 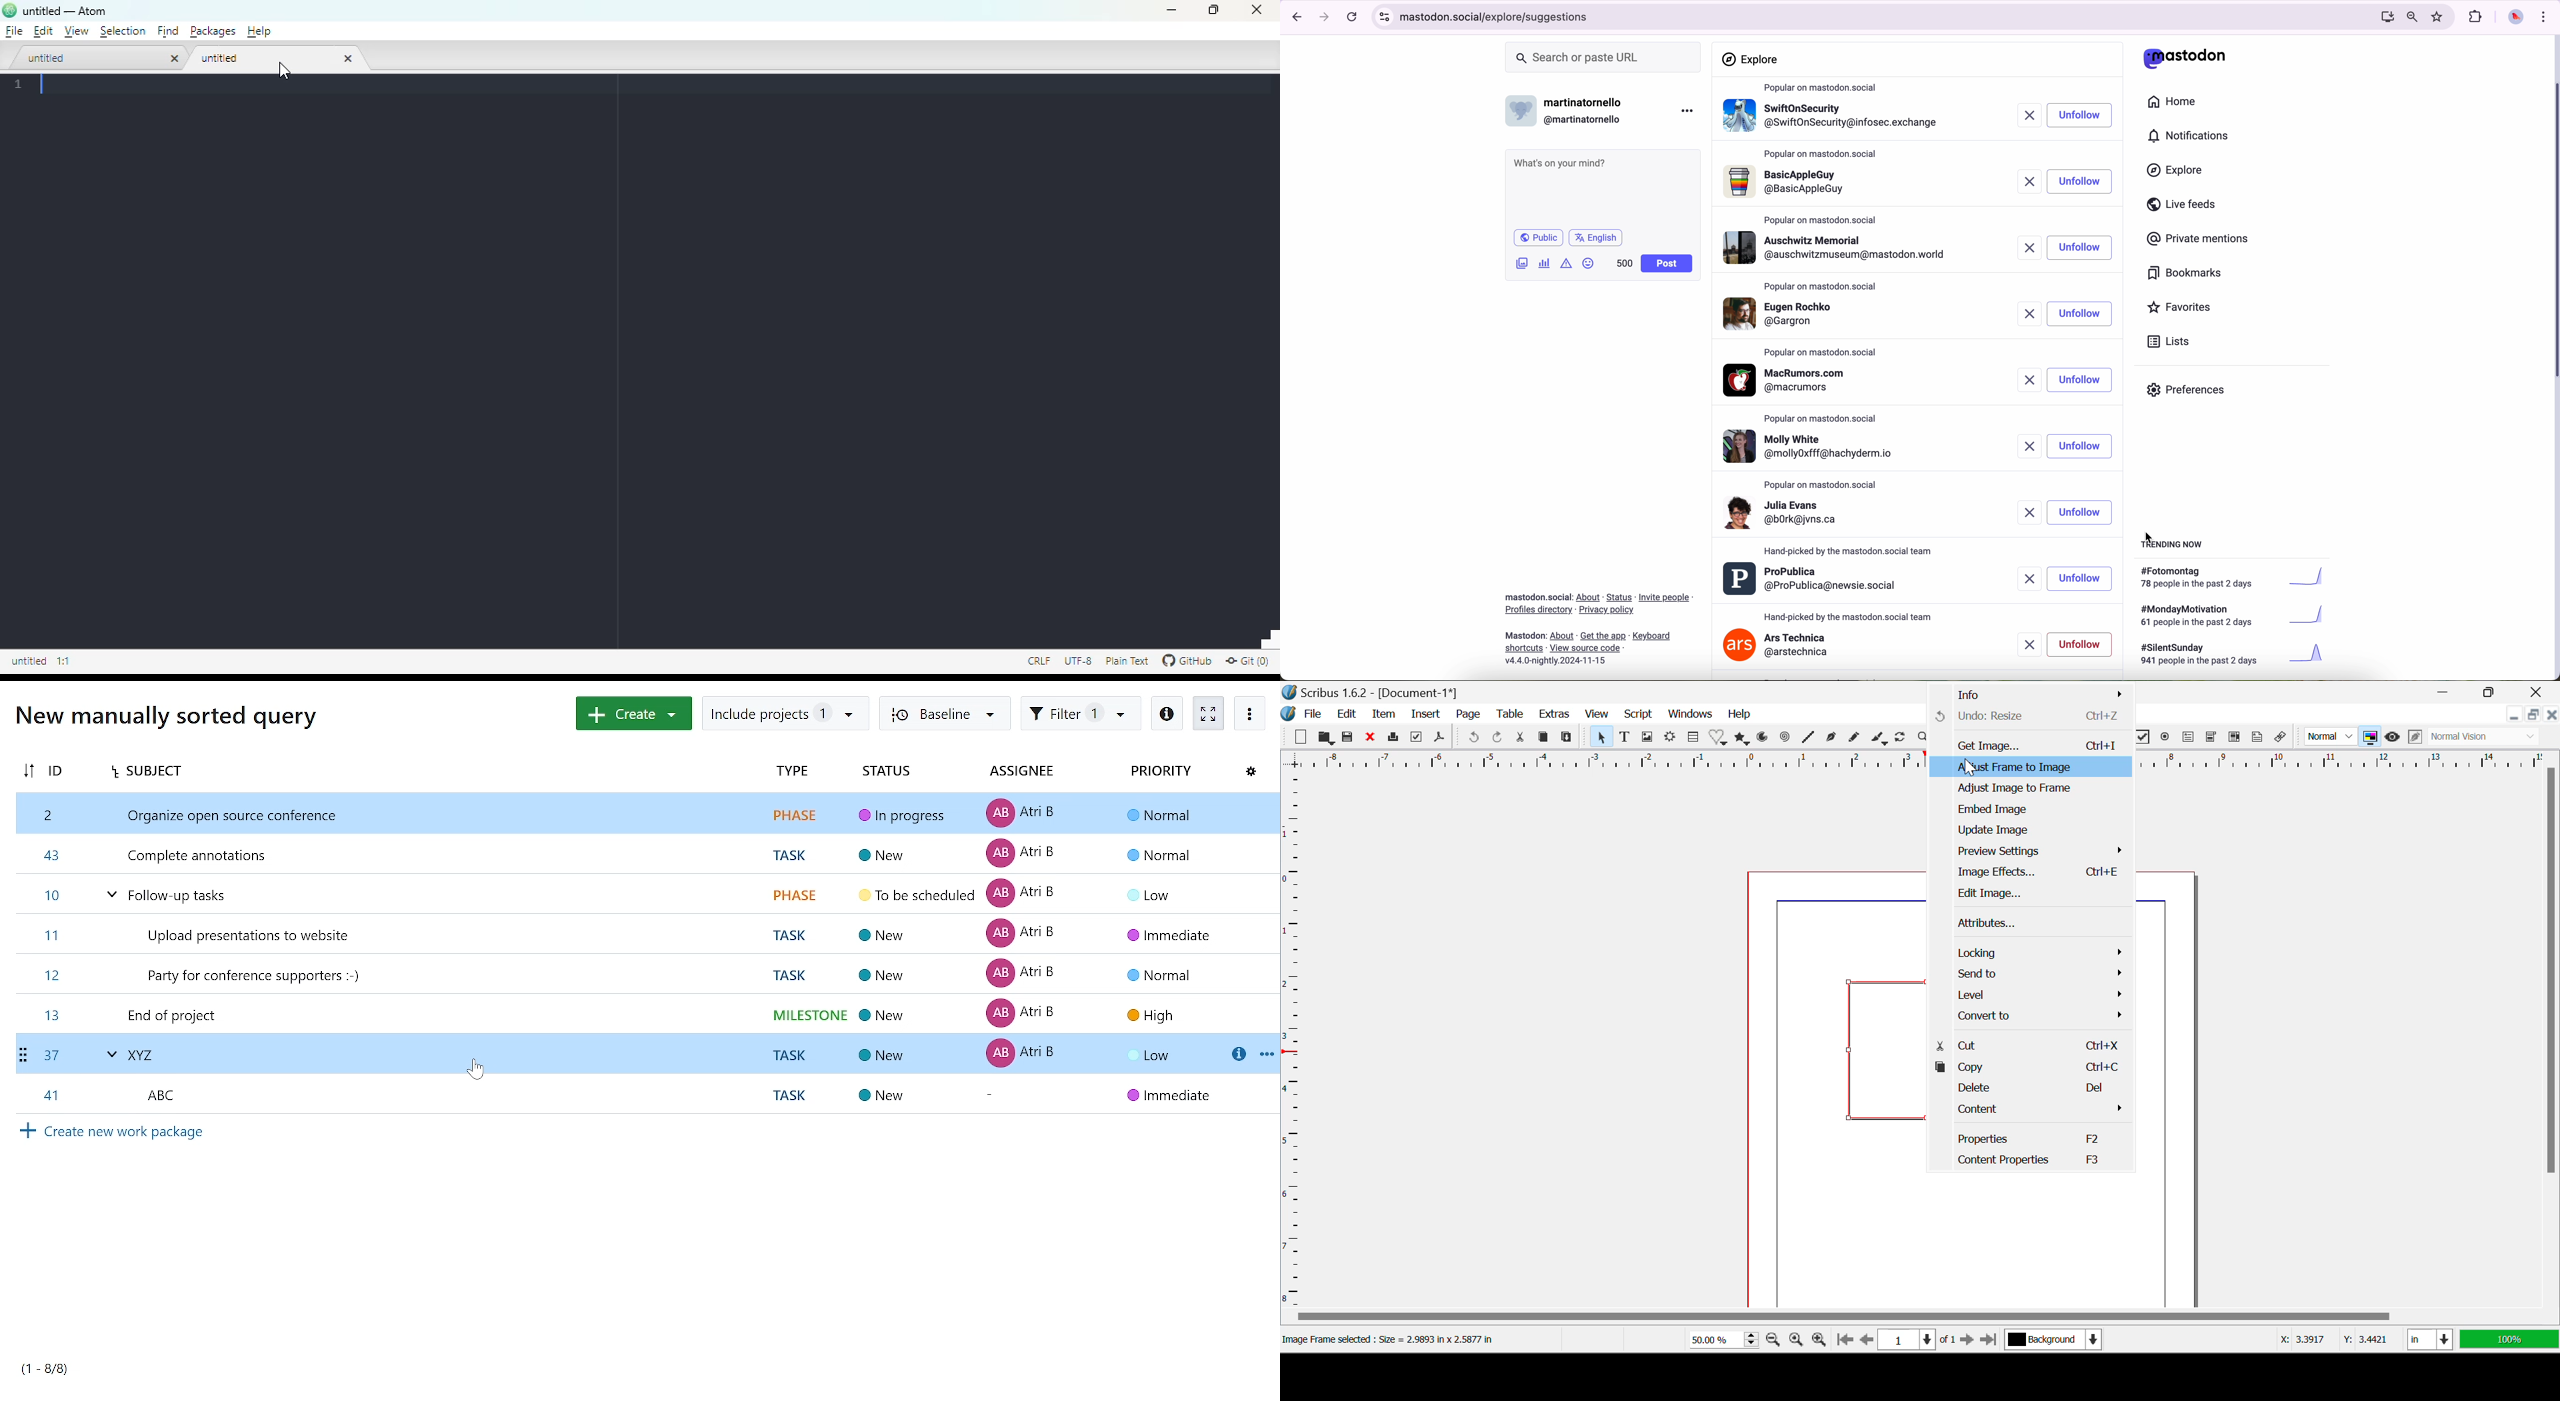 I want to click on Windows, so click(x=1691, y=713).